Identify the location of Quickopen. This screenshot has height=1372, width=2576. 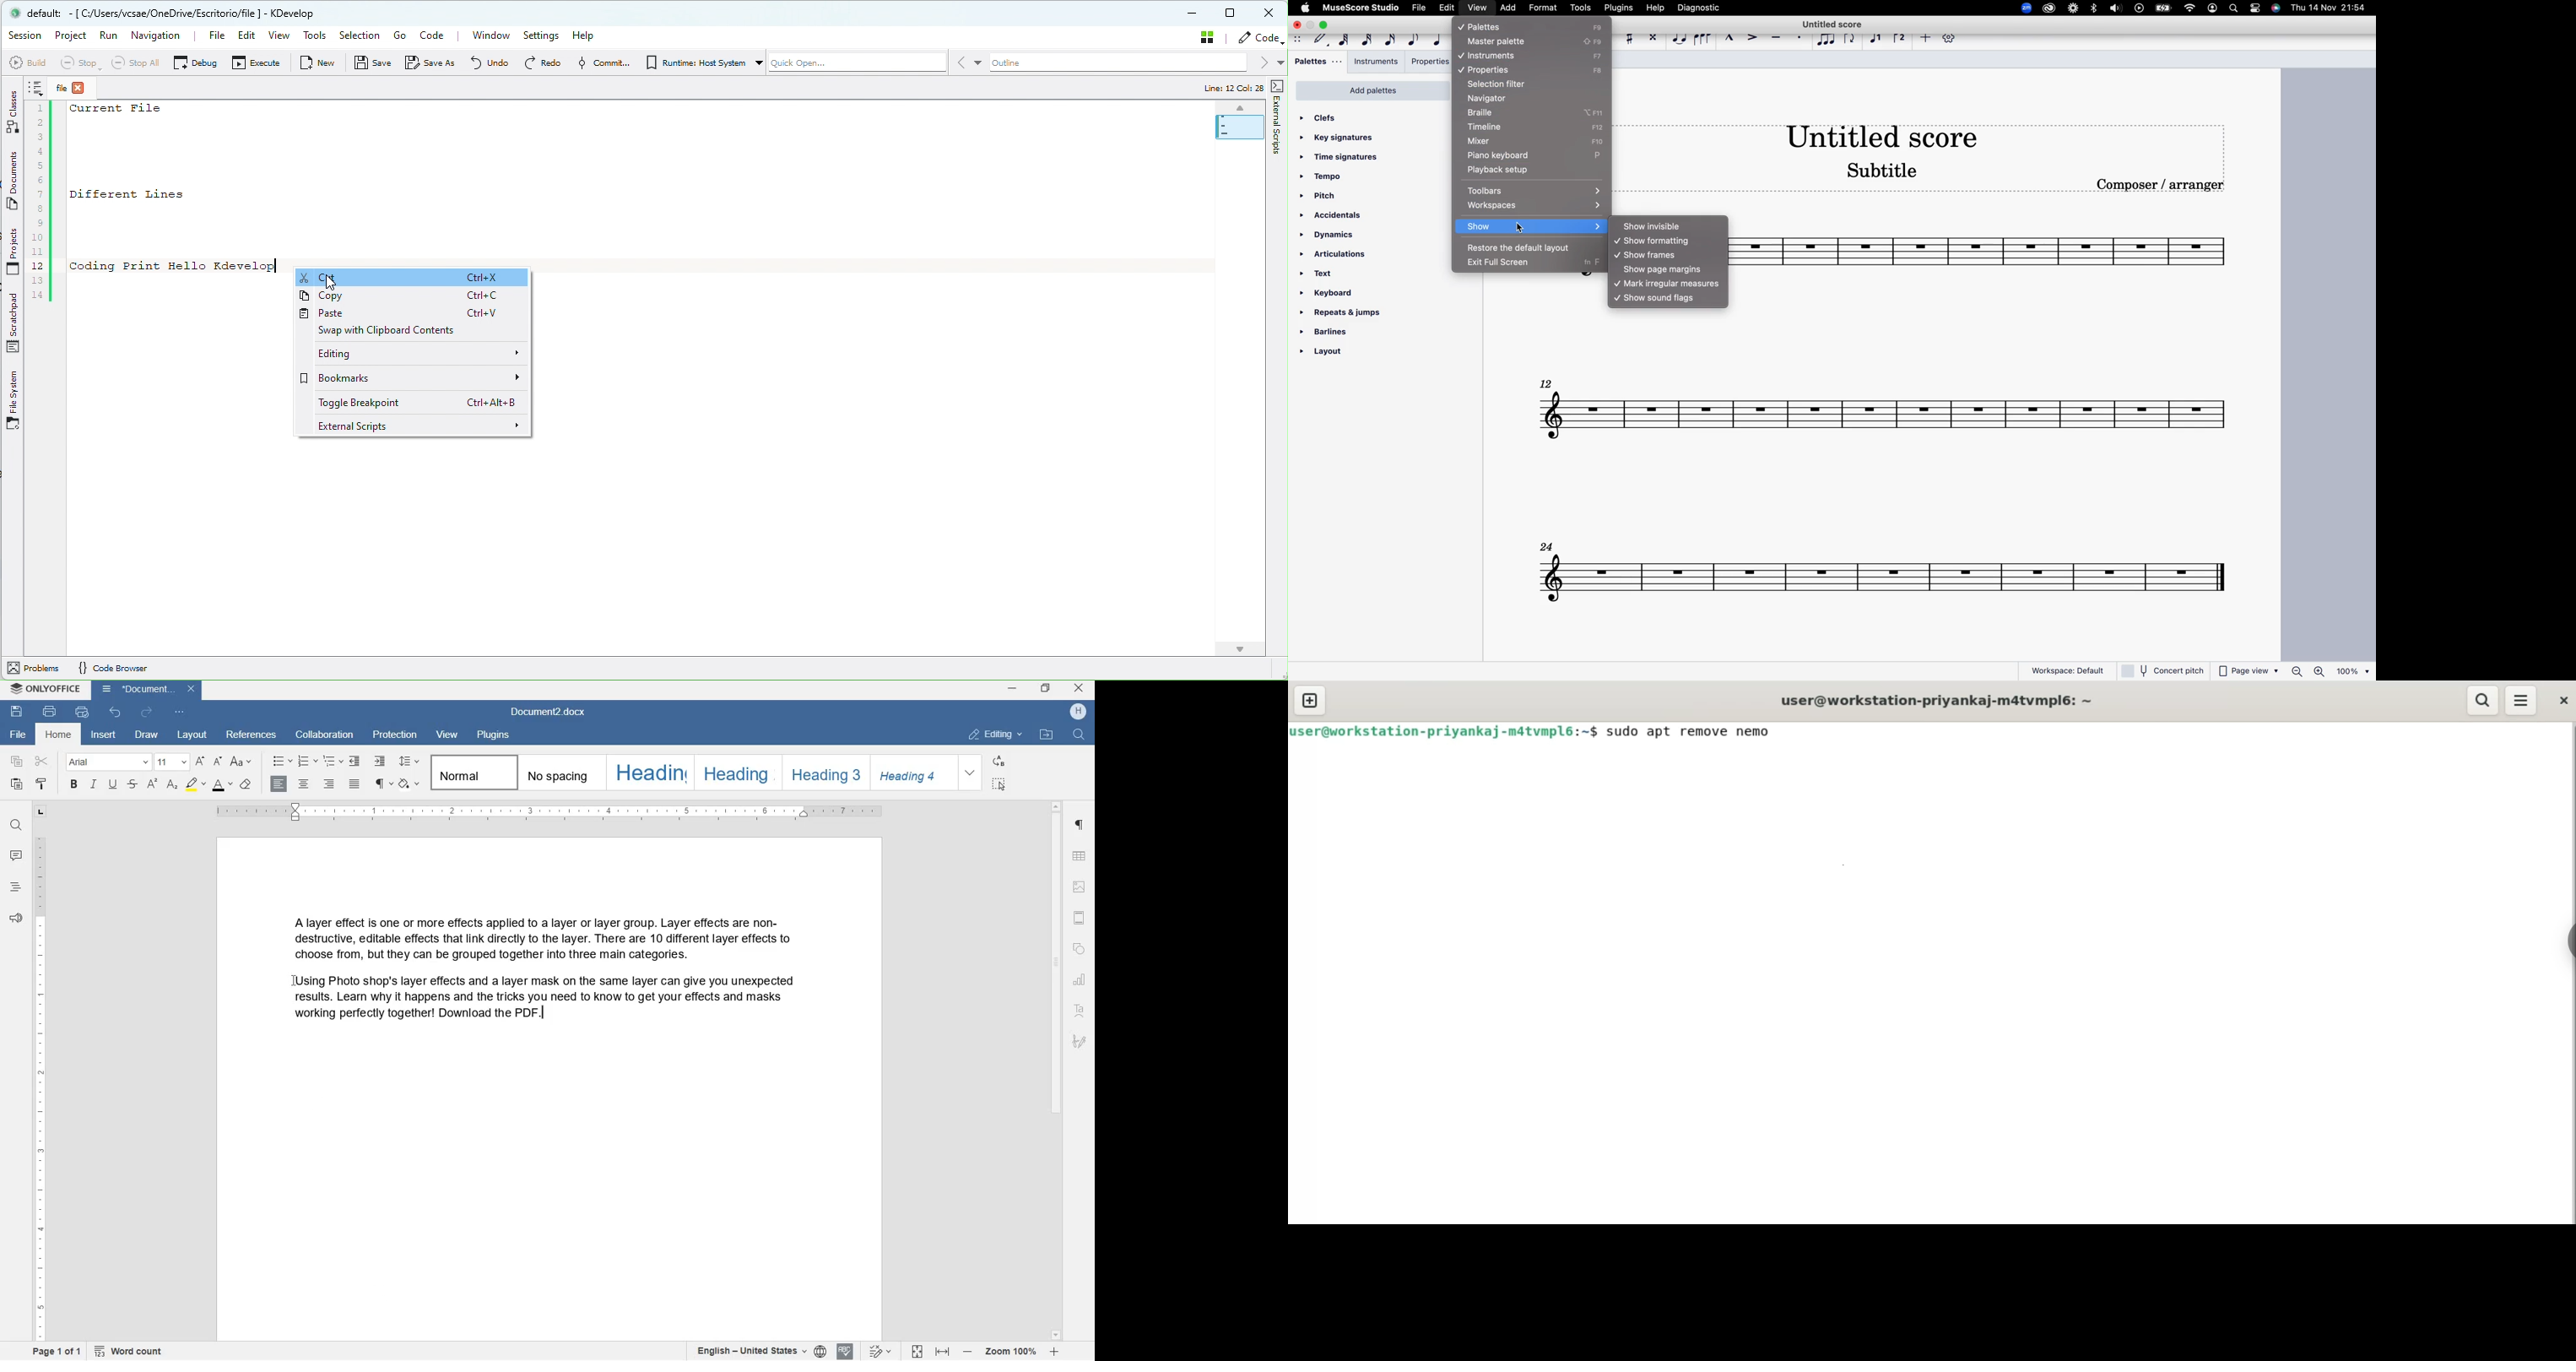
(856, 65).